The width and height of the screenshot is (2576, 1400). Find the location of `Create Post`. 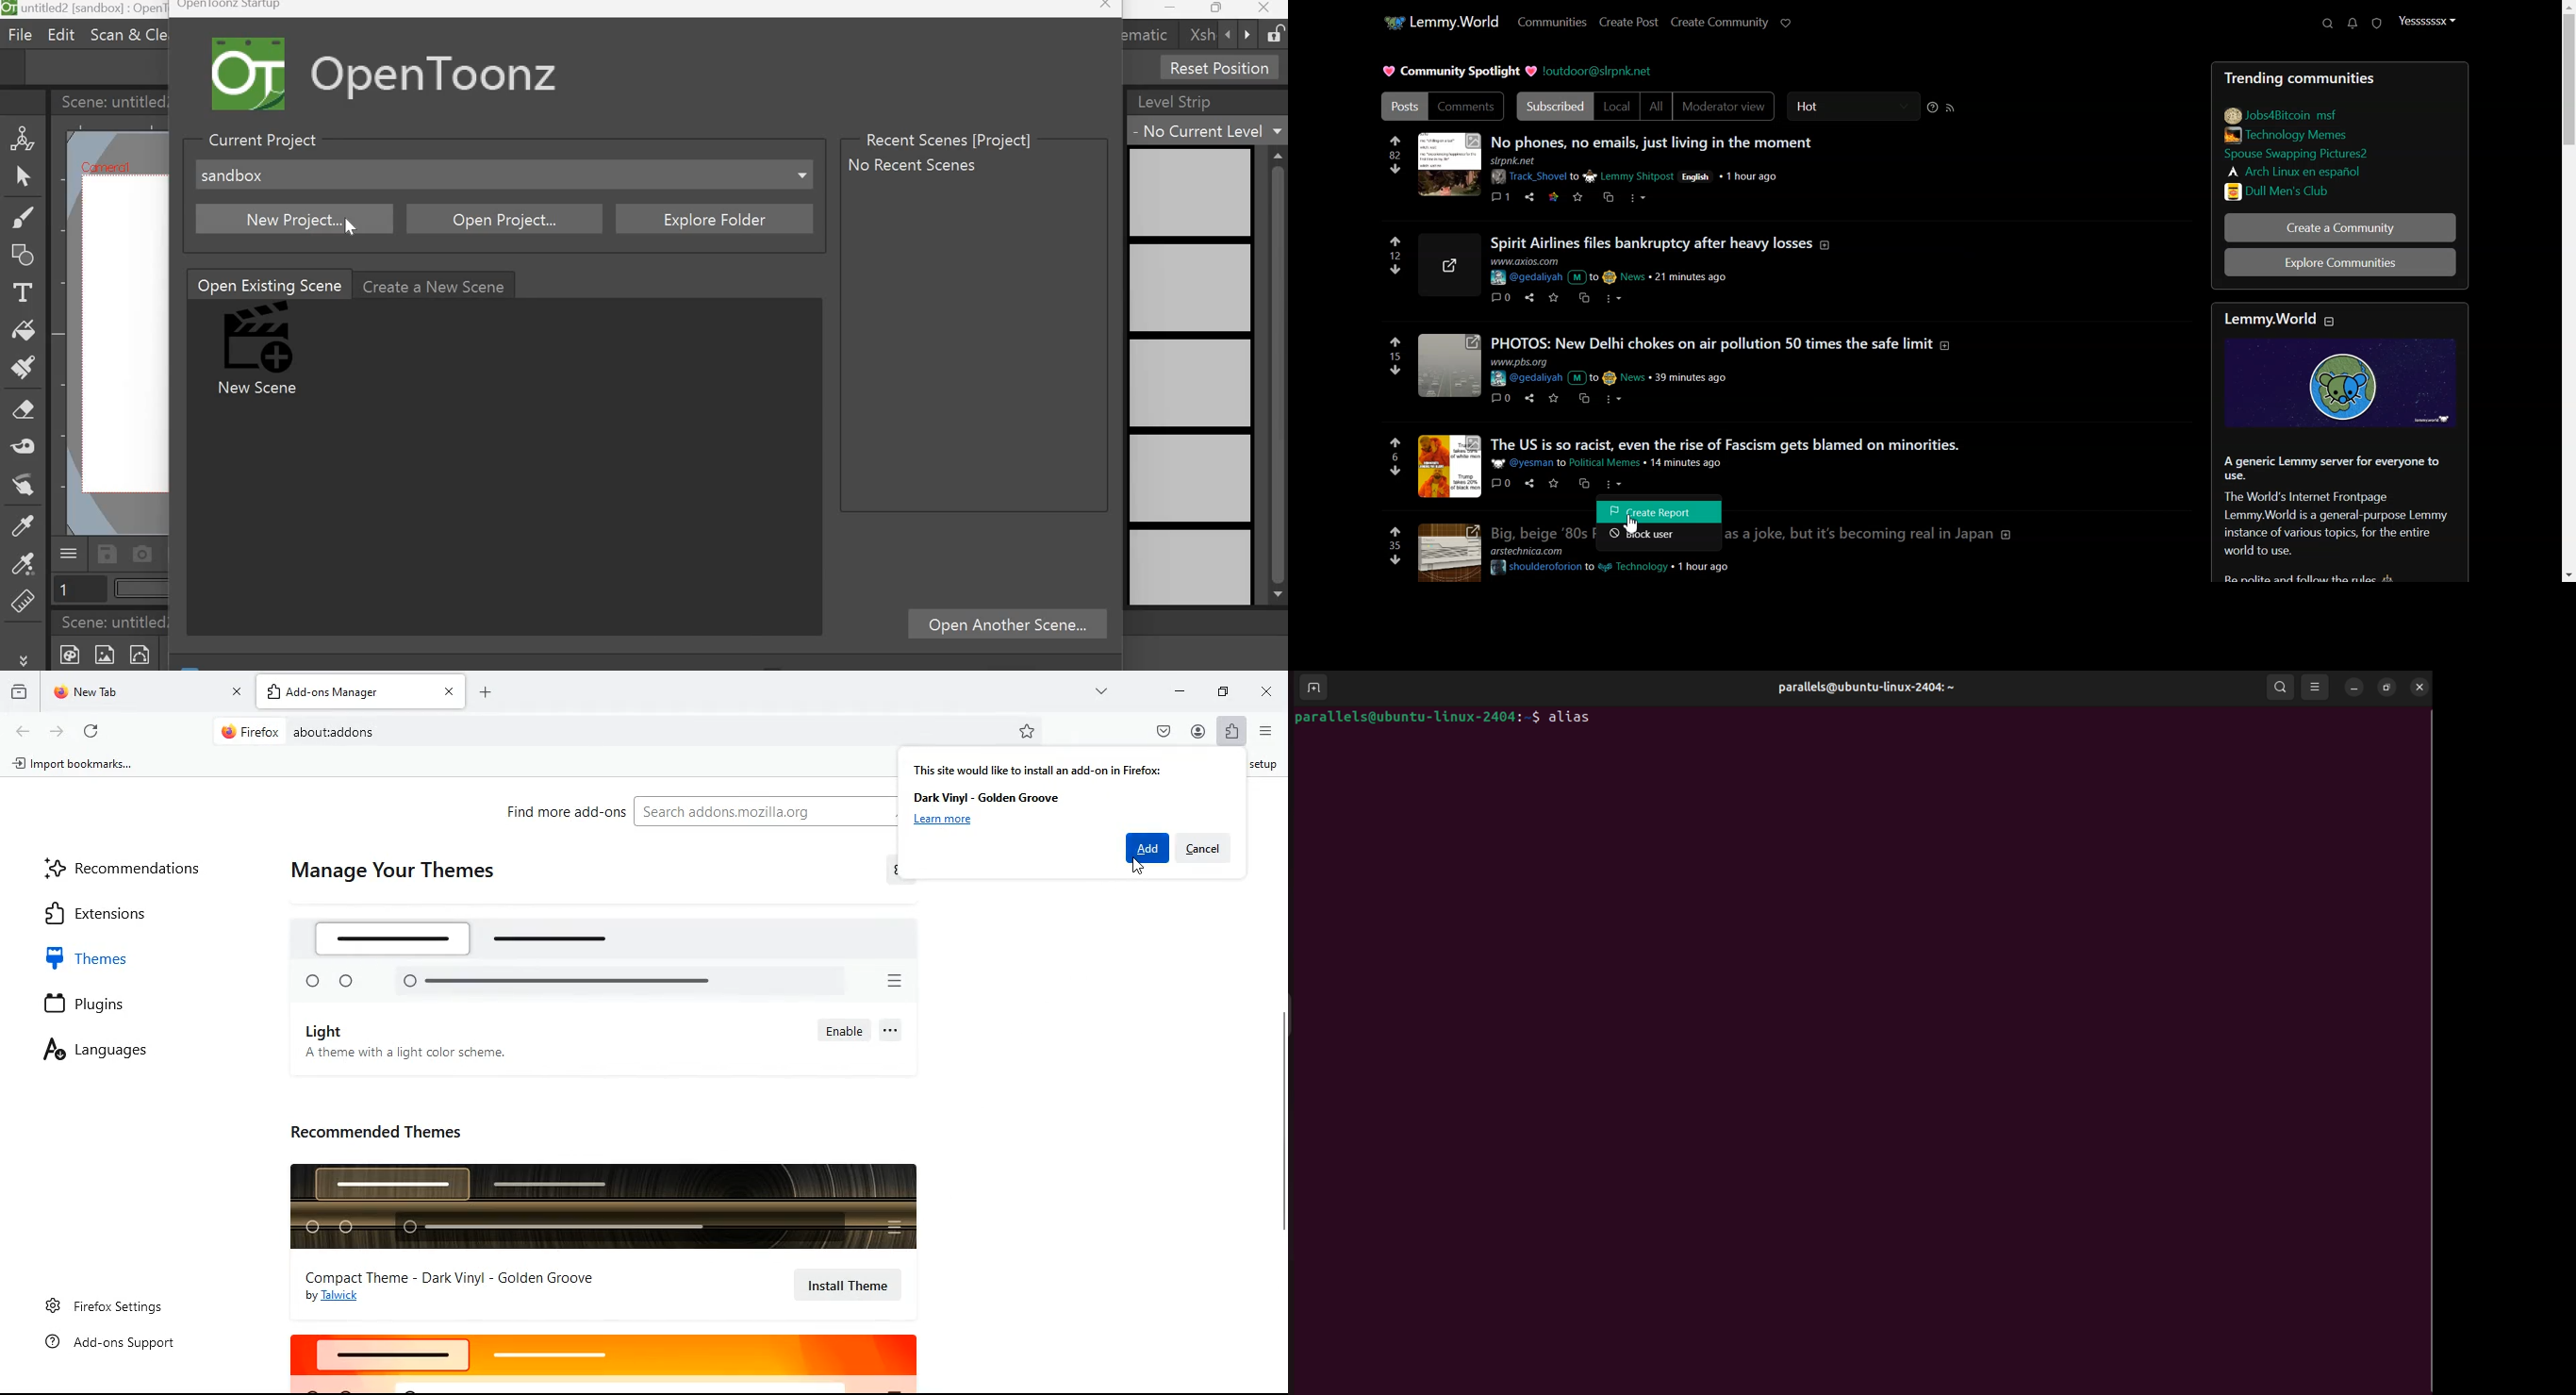

Create Post is located at coordinates (1627, 22).